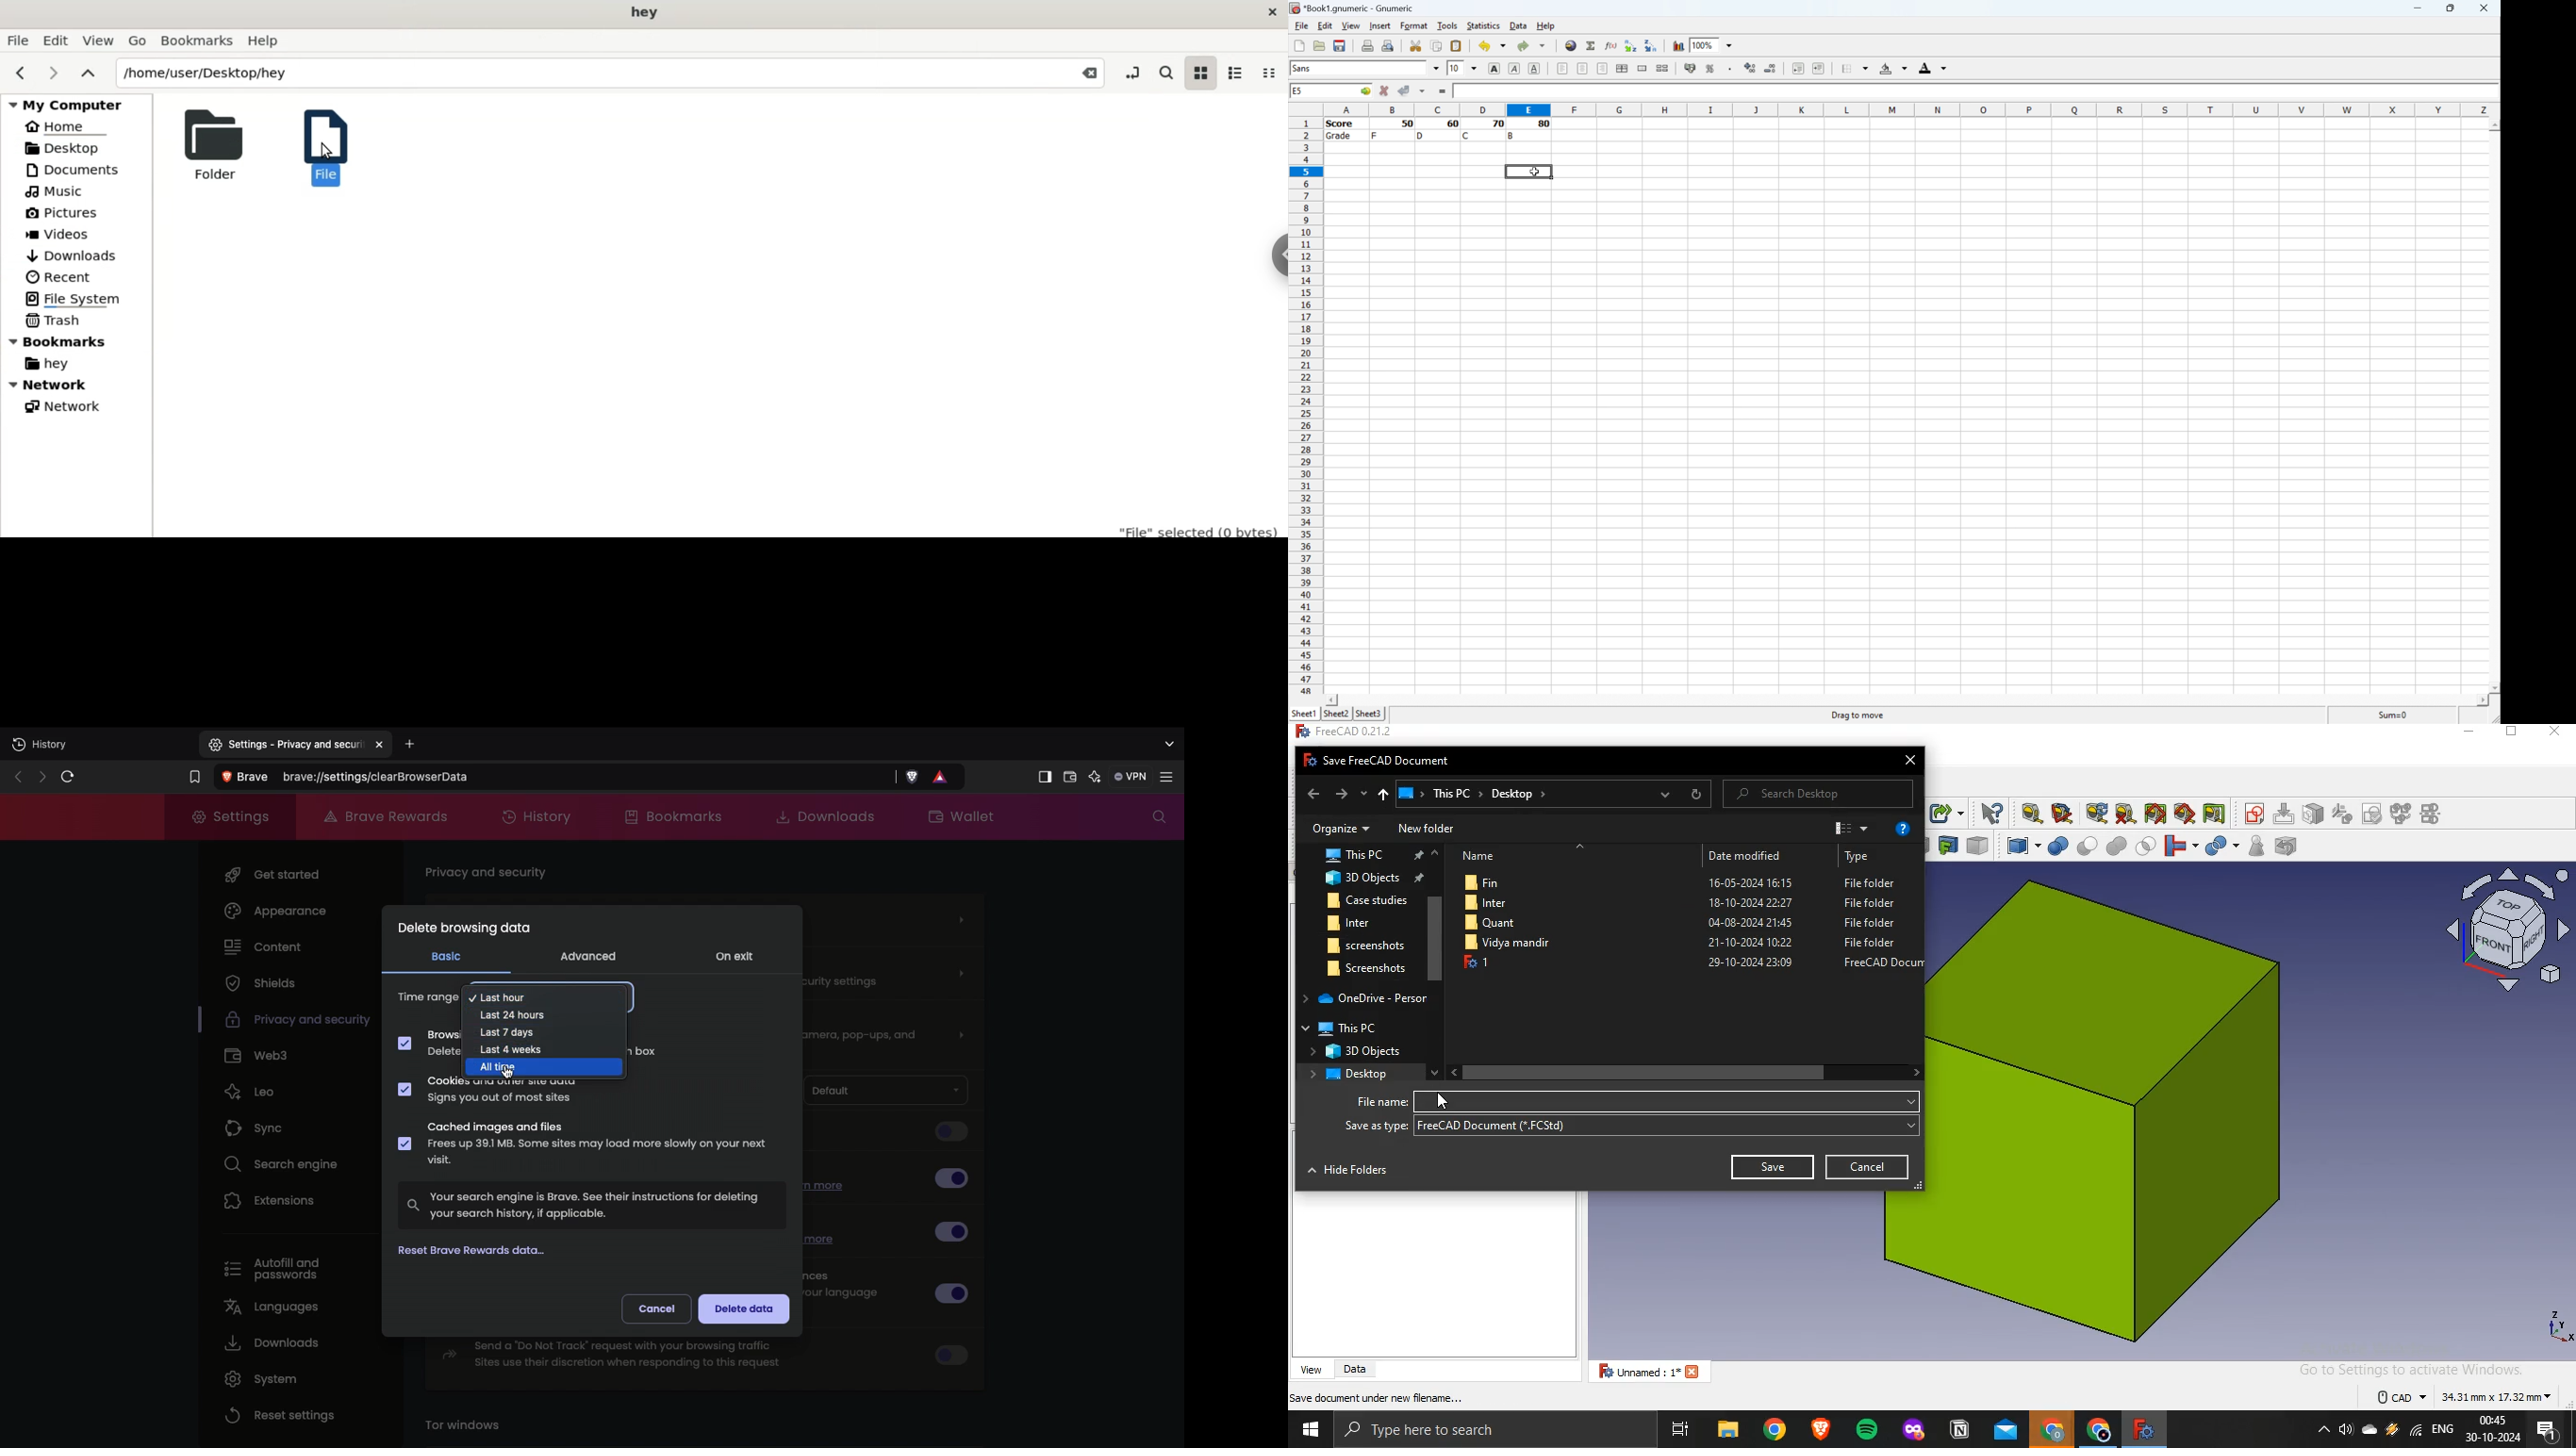 The height and width of the screenshot is (1456, 2576). What do you see at coordinates (1977, 846) in the screenshot?
I see `color per face` at bounding box center [1977, 846].